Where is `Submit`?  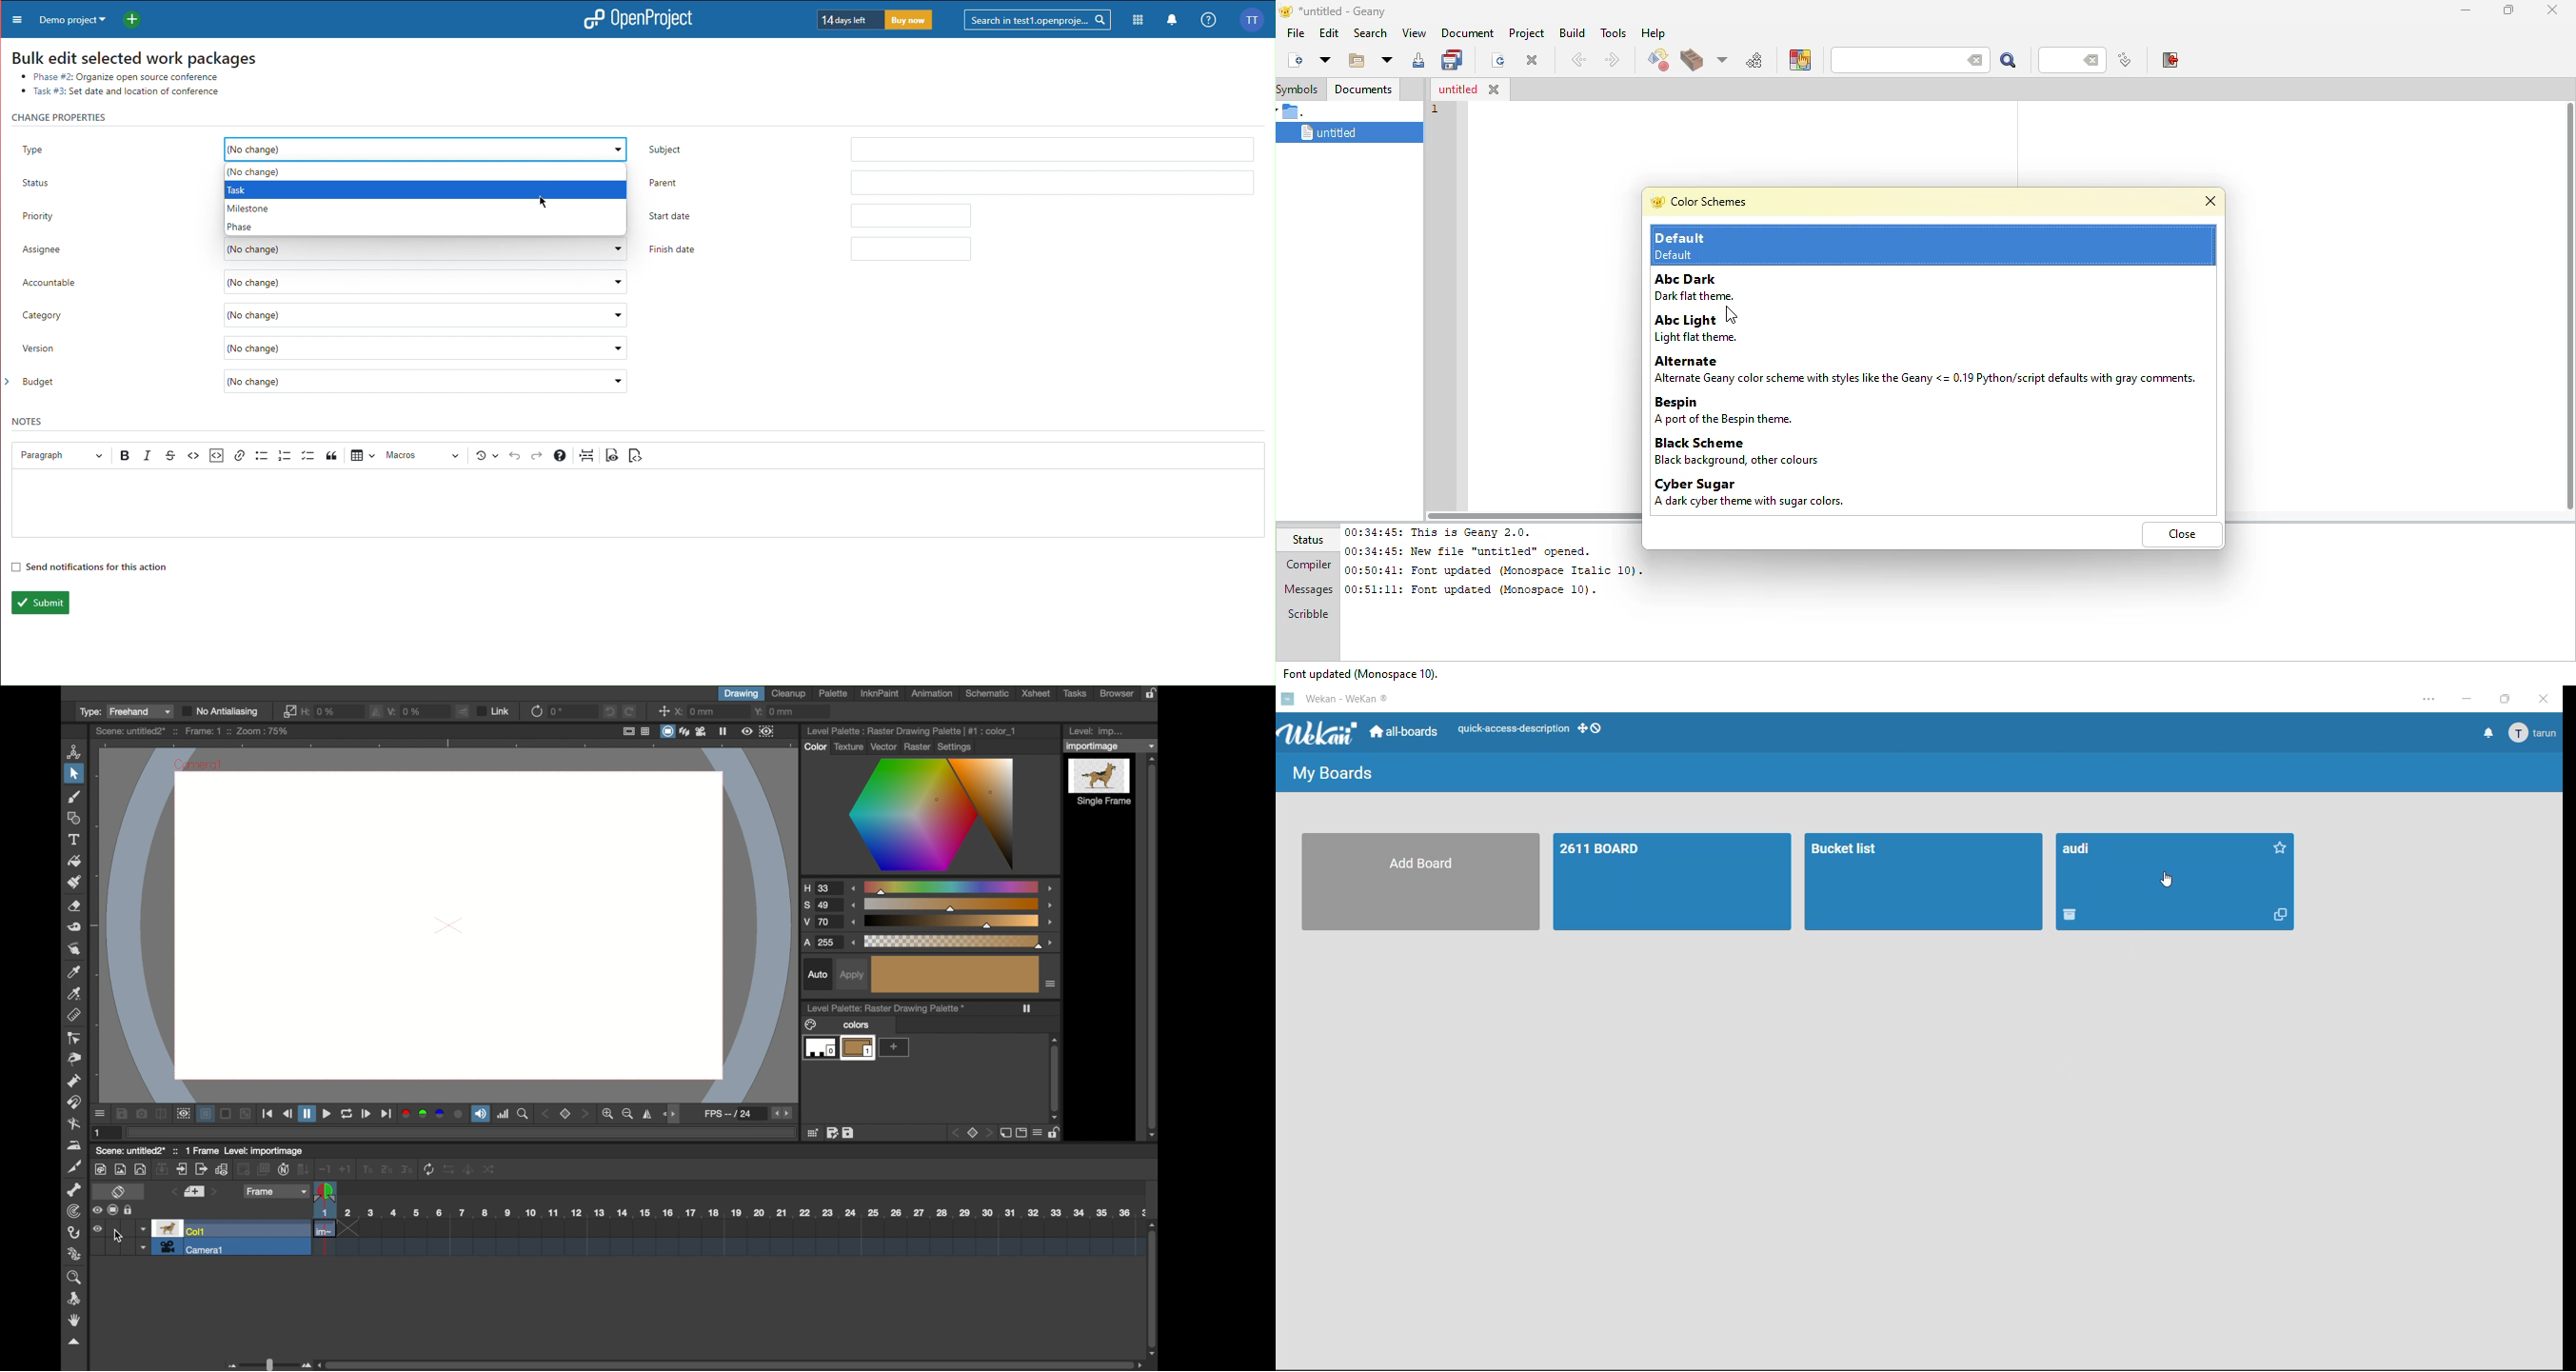 Submit is located at coordinates (39, 603).